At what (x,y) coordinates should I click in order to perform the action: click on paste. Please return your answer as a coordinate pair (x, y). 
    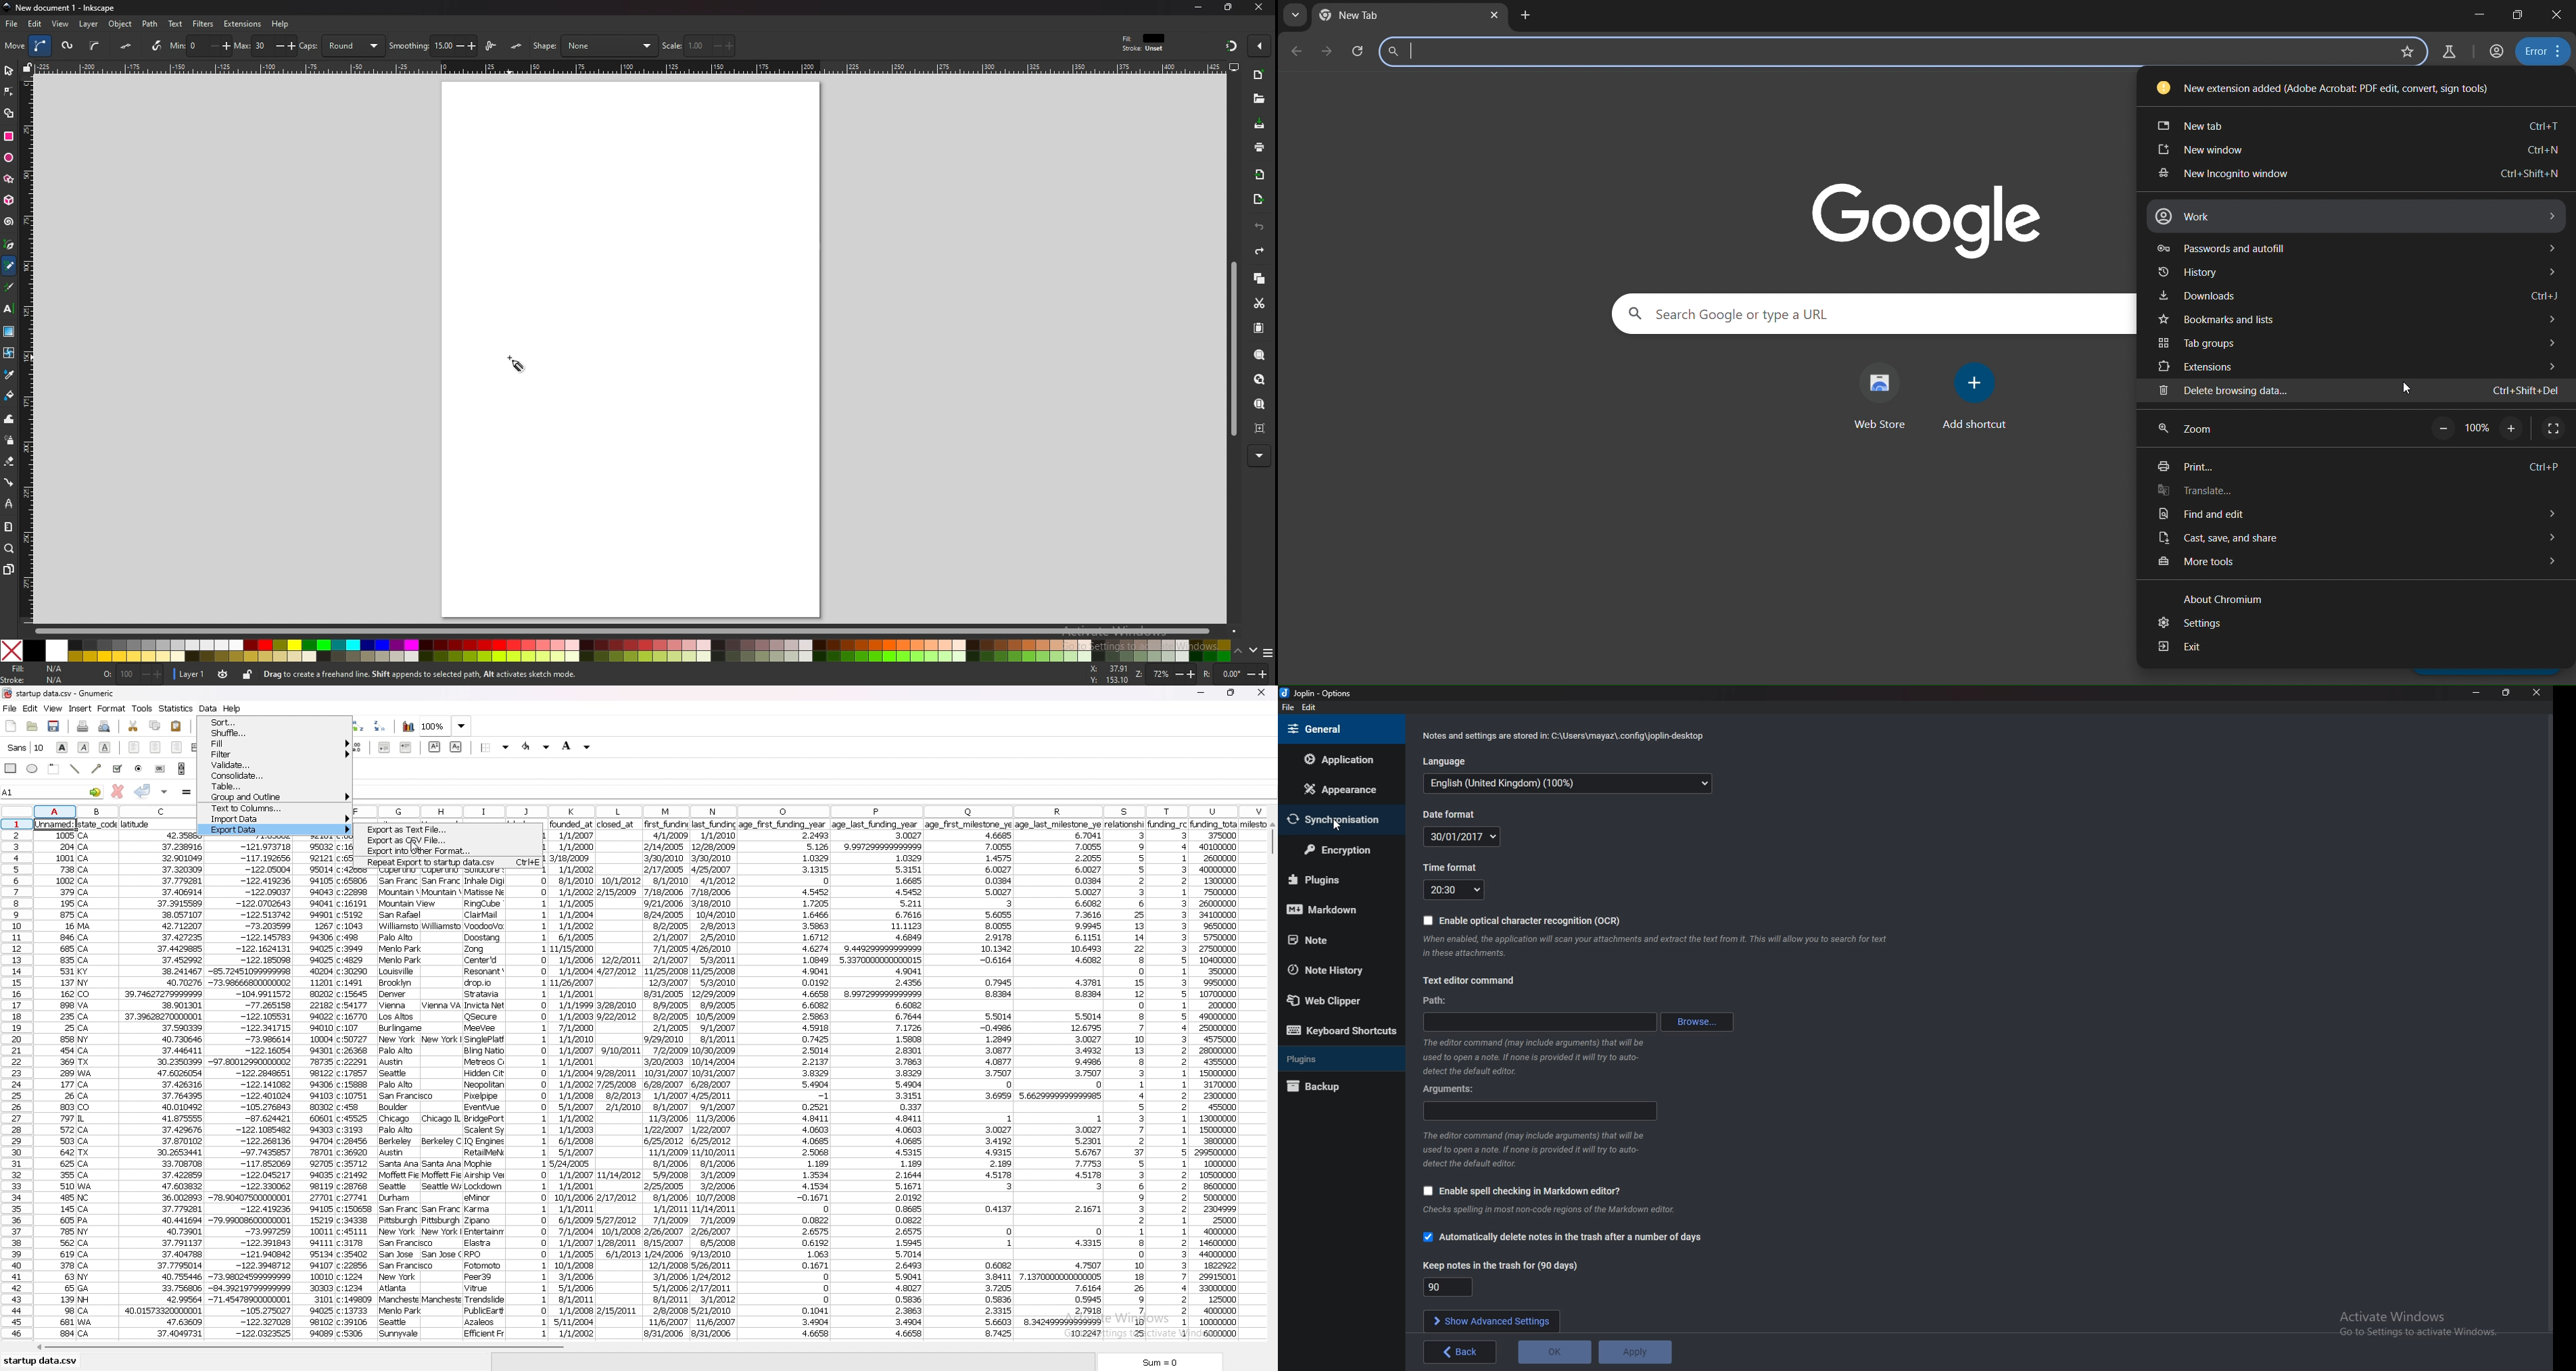
    Looking at the image, I should click on (176, 725).